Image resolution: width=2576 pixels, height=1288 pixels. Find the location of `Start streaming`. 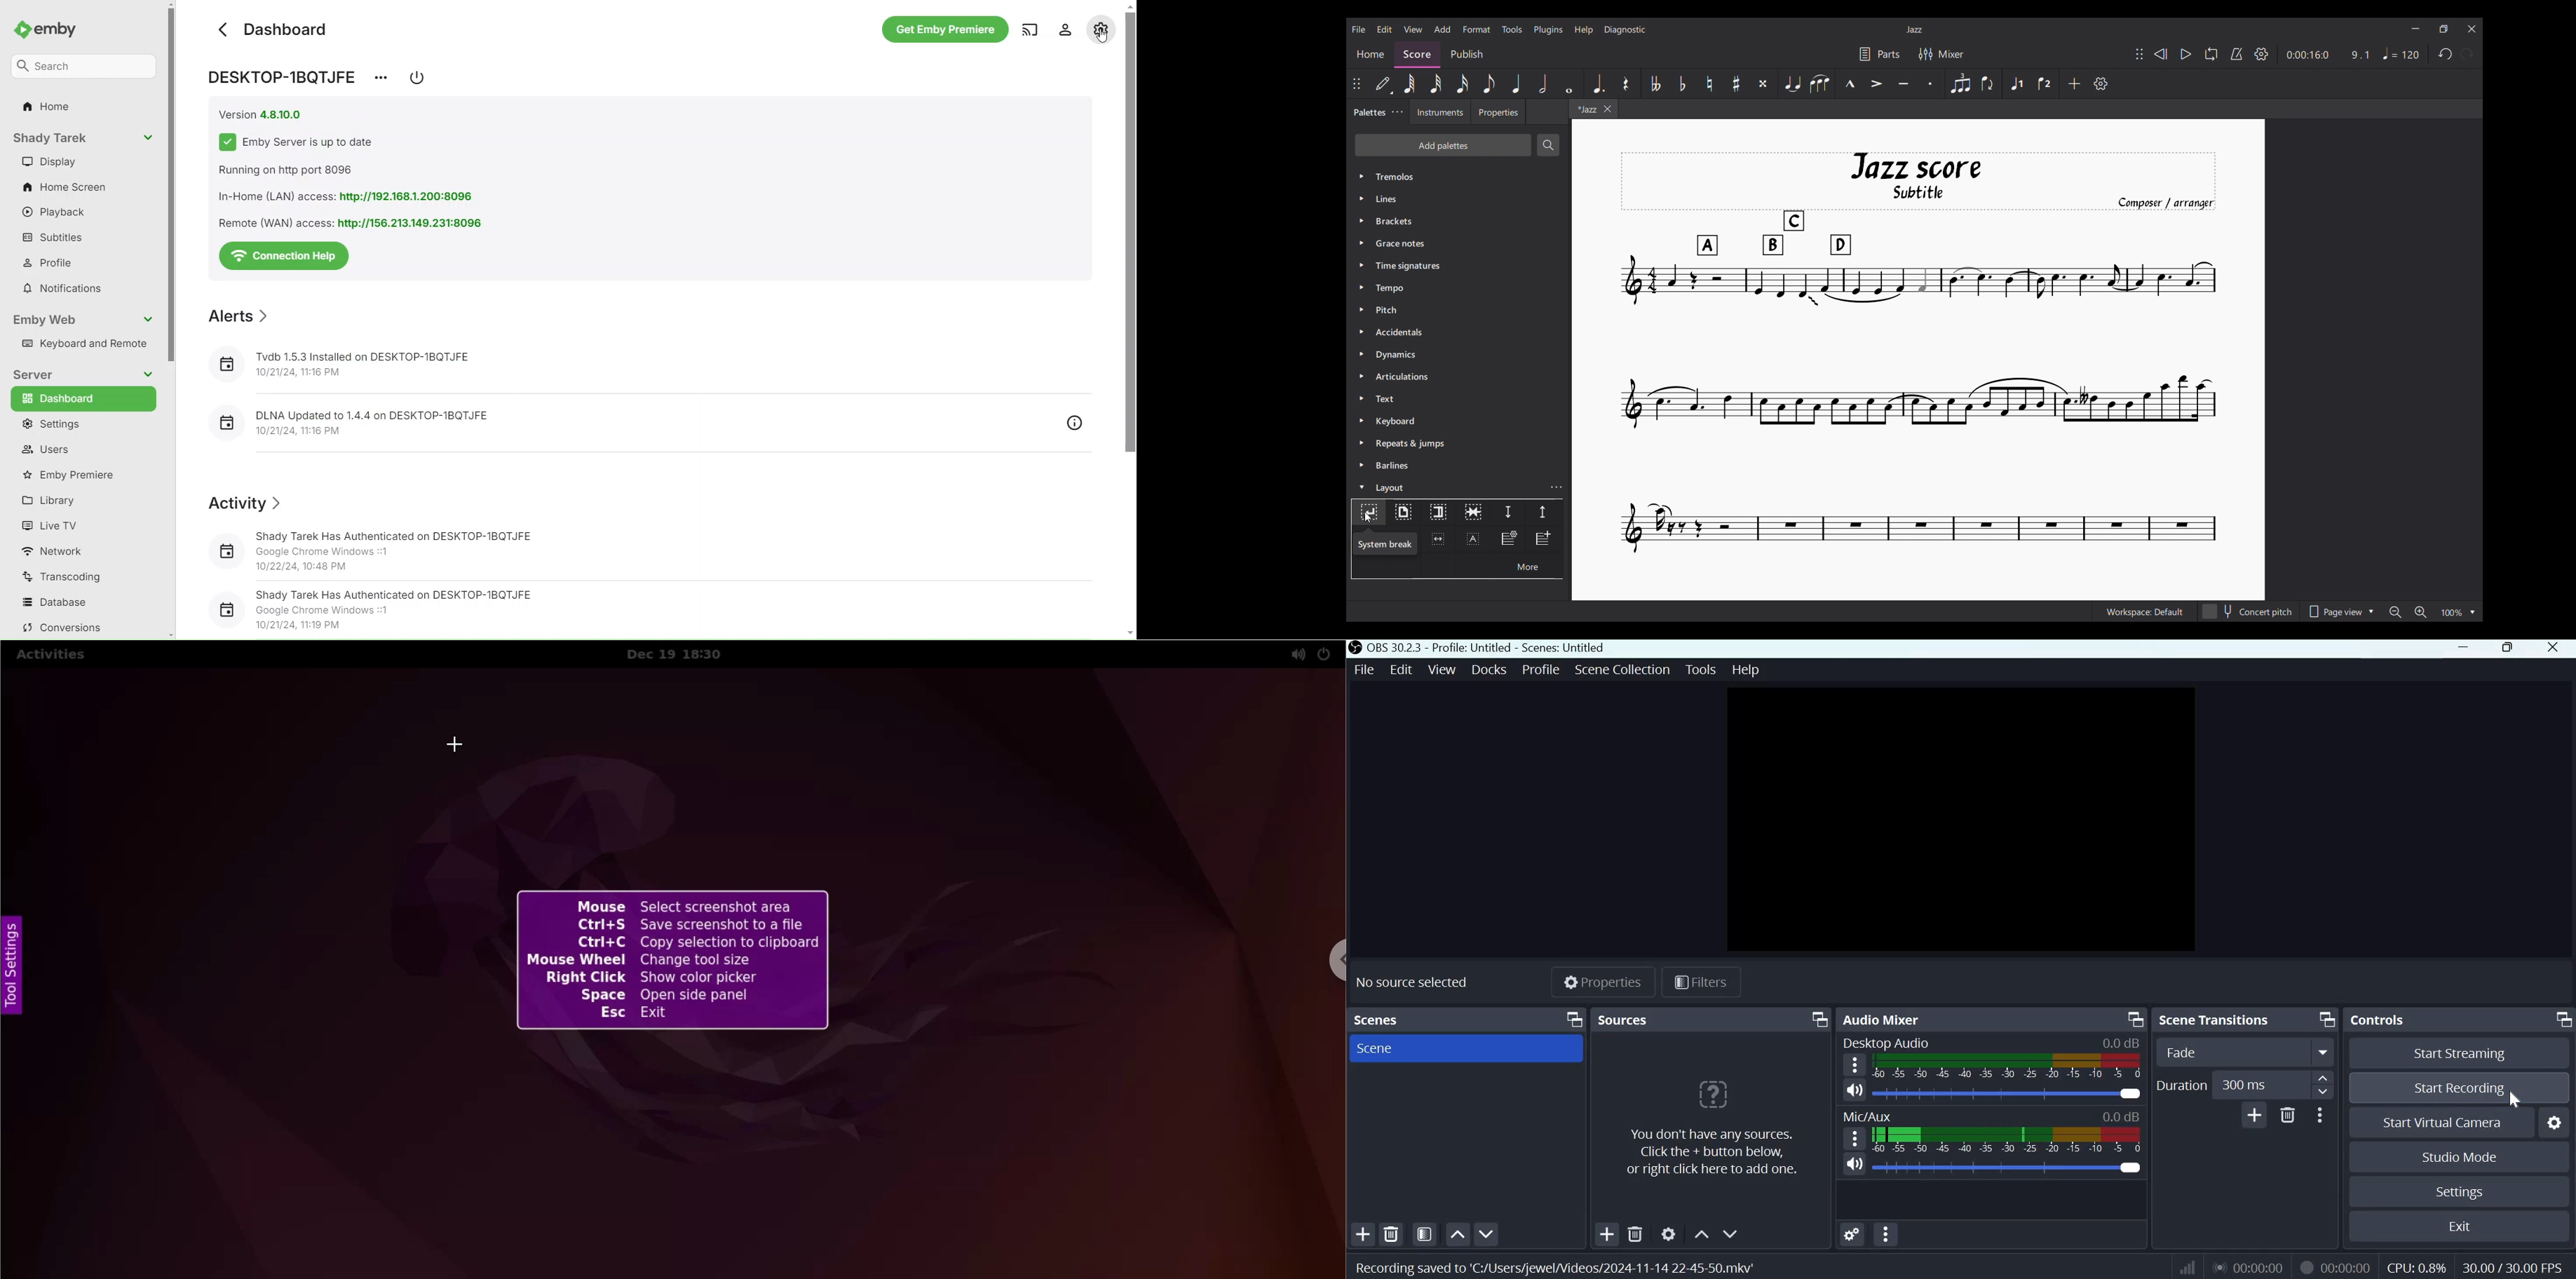

Start streaming is located at coordinates (2457, 1053).